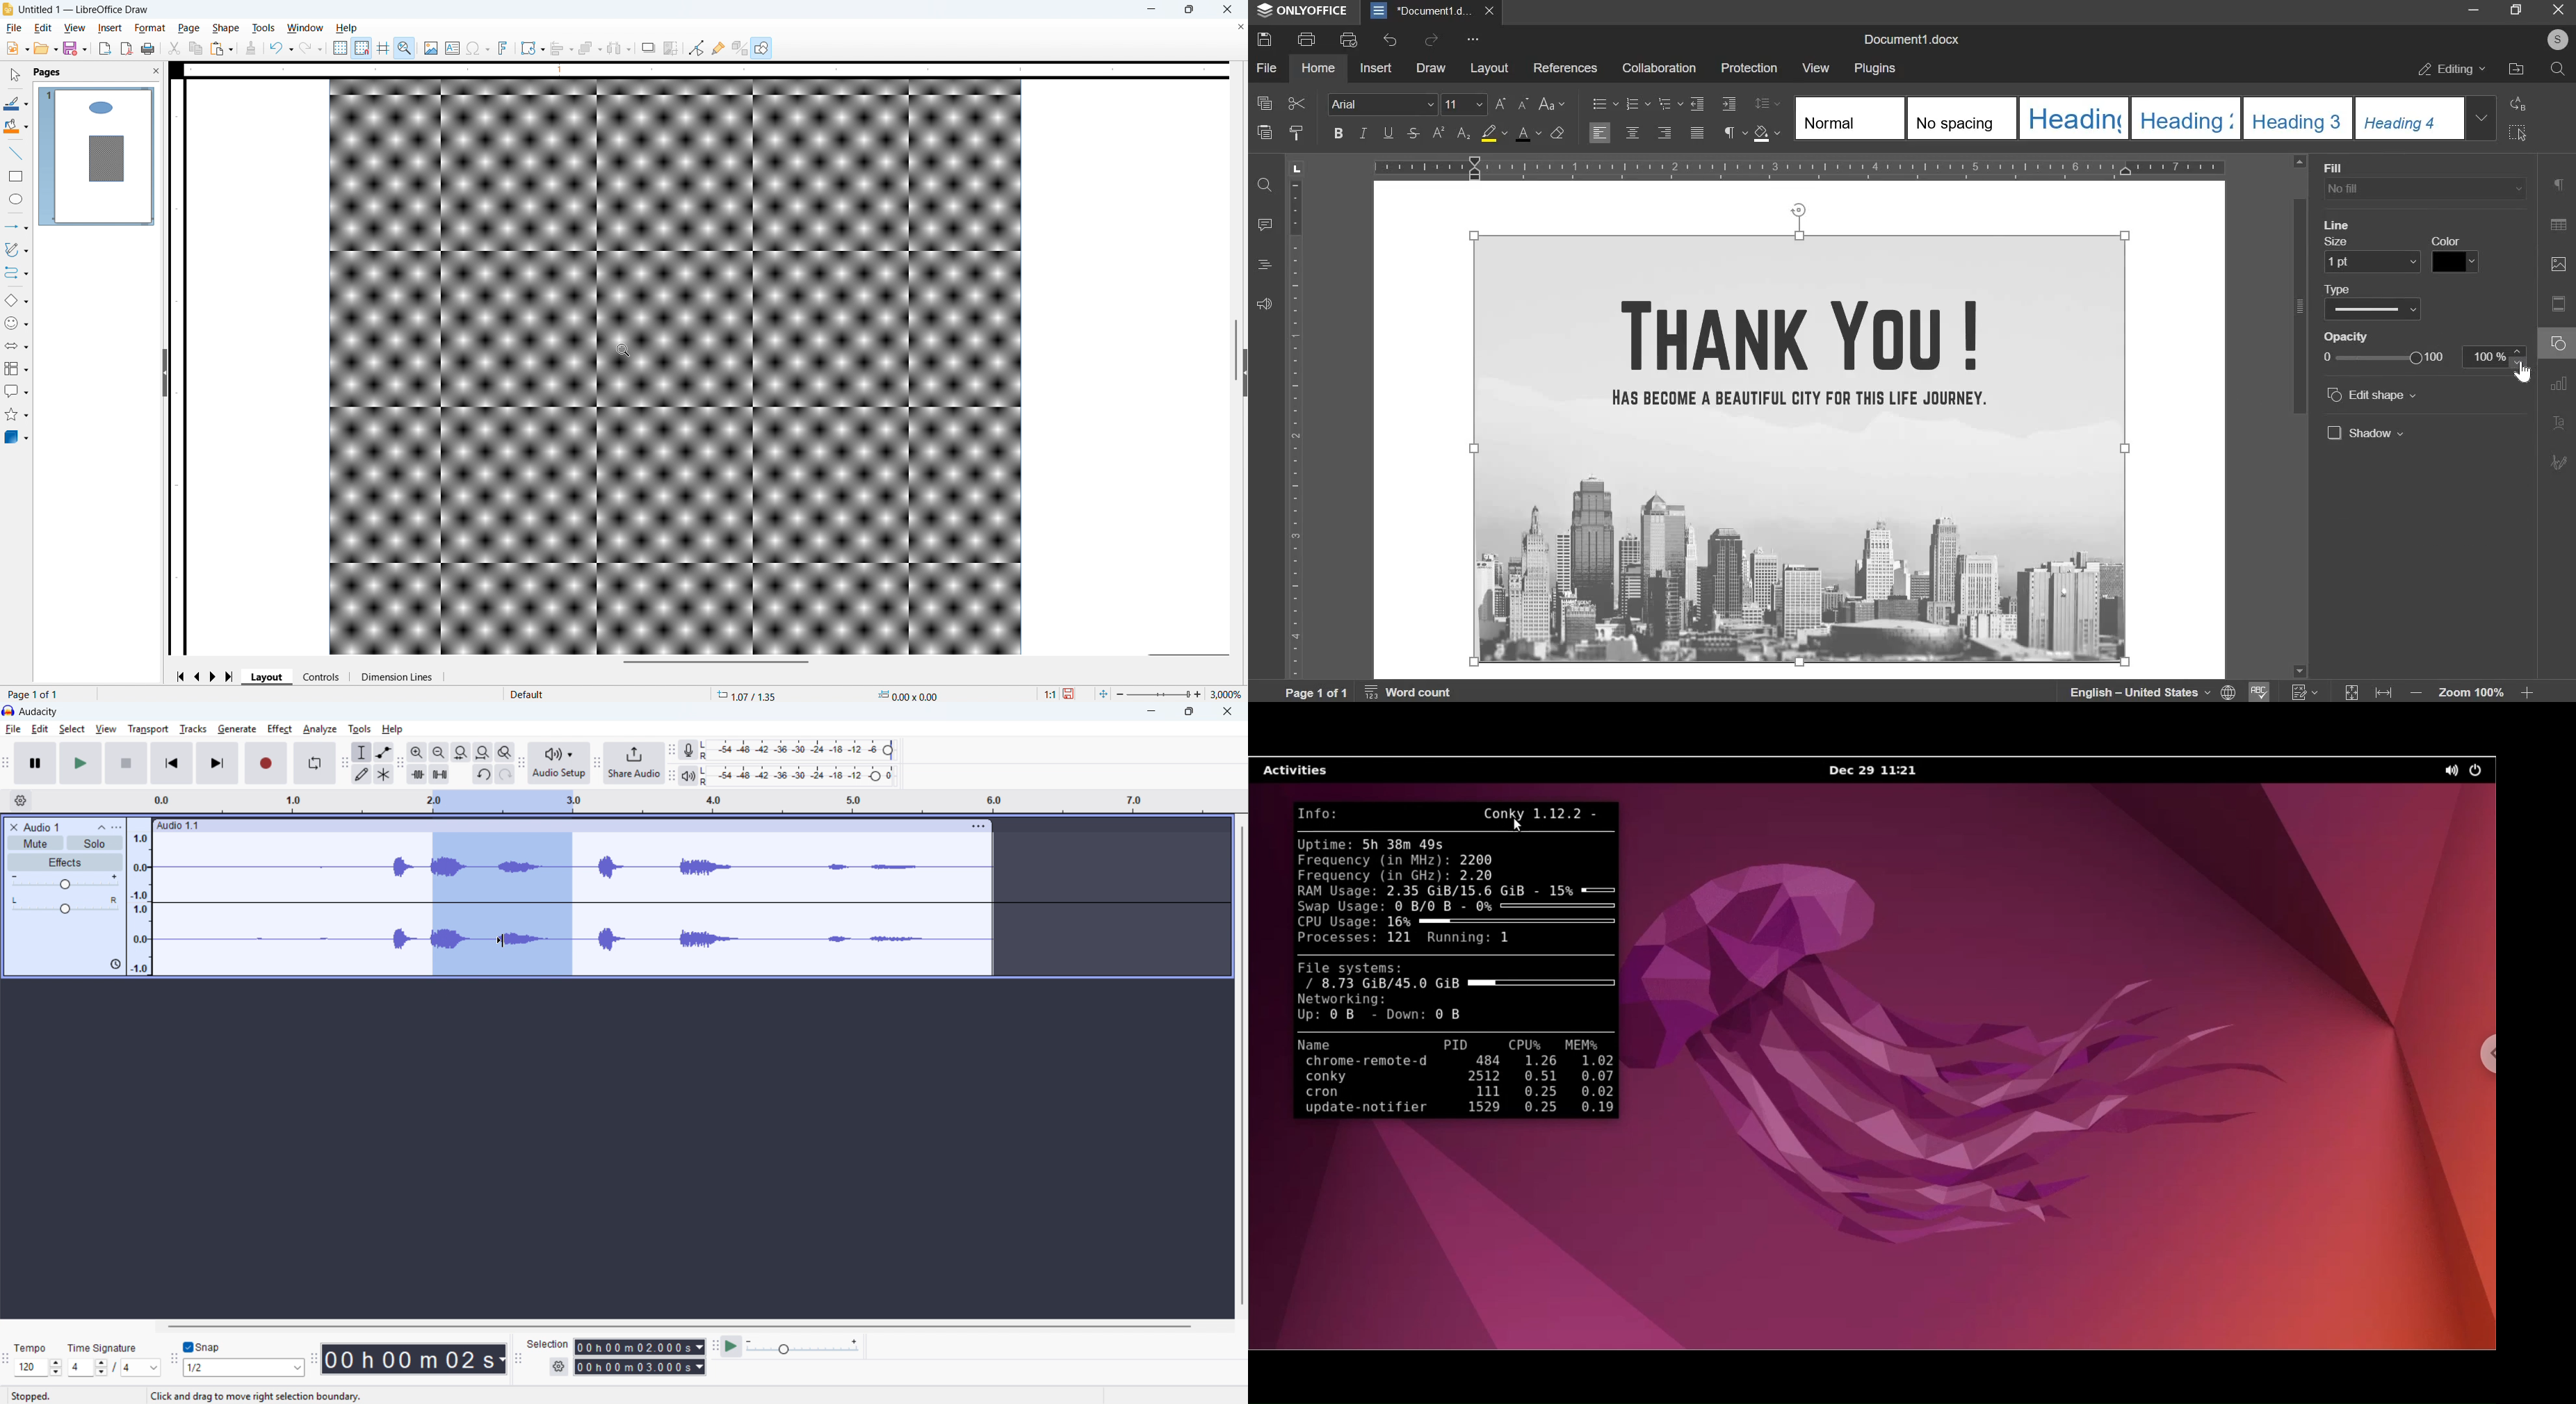 This screenshot has width=2576, height=1428. What do you see at coordinates (1226, 10) in the screenshot?
I see `close ` at bounding box center [1226, 10].